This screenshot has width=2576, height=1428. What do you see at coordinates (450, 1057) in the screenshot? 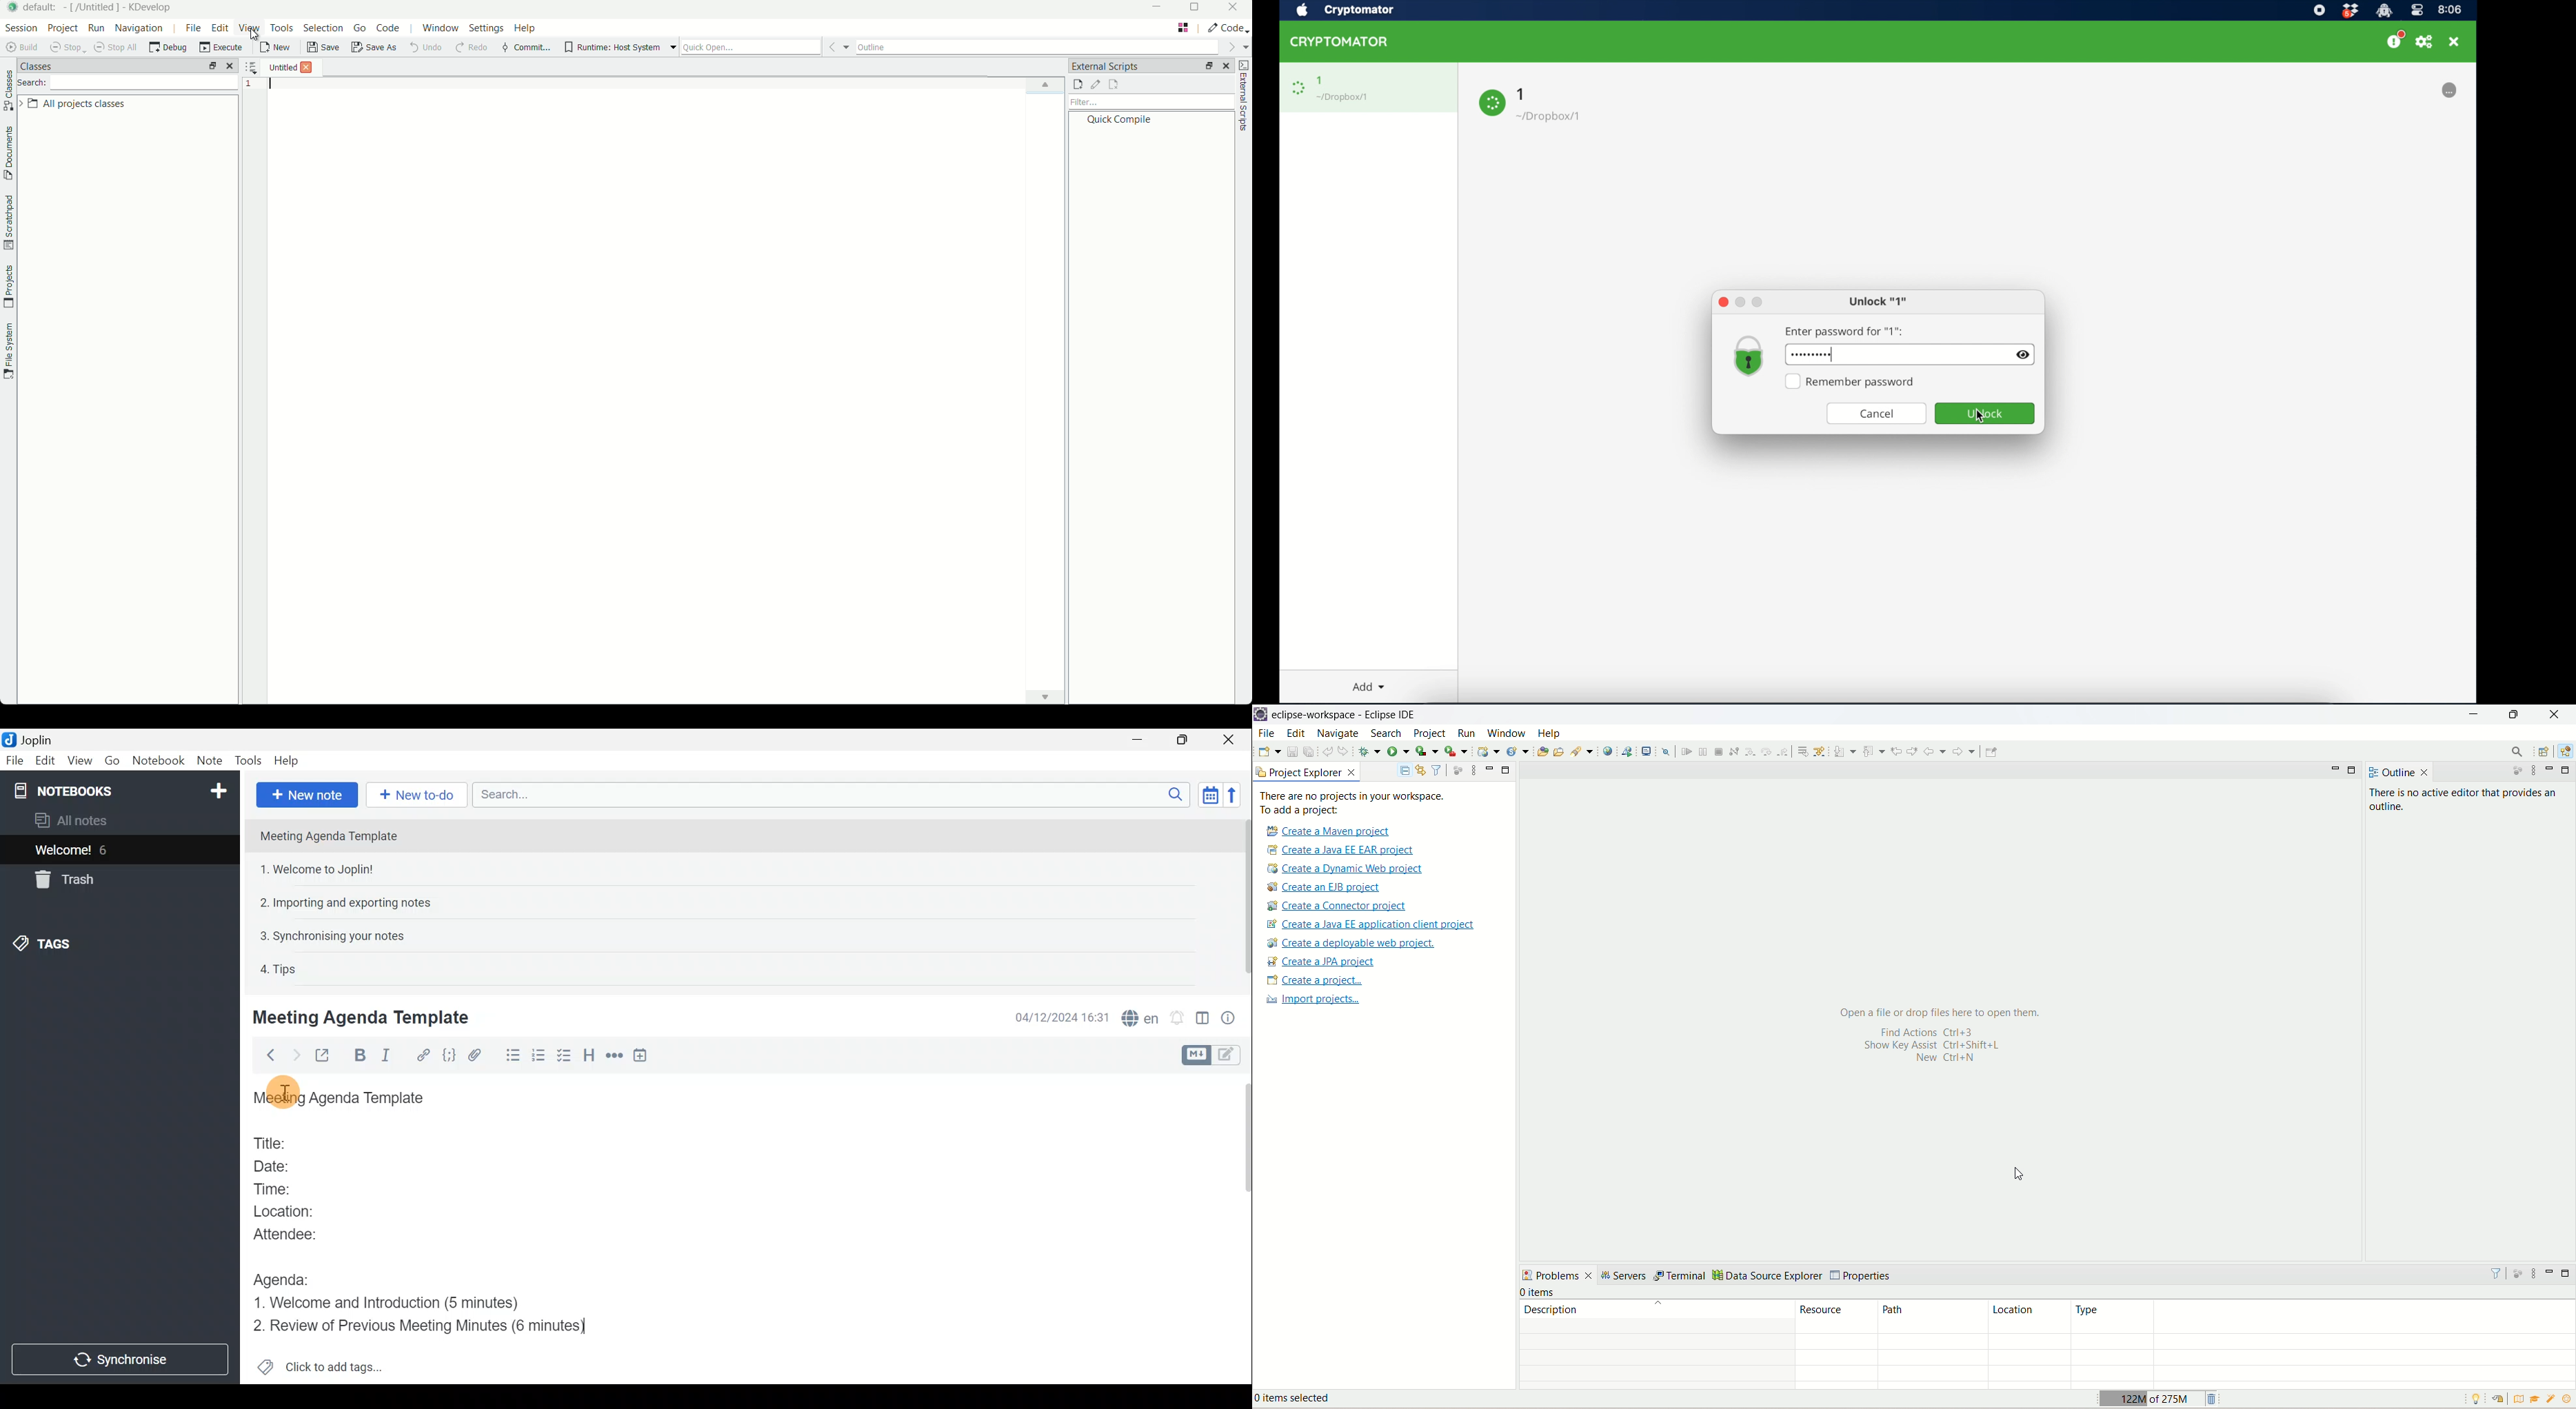
I see `Code` at bounding box center [450, 1057].